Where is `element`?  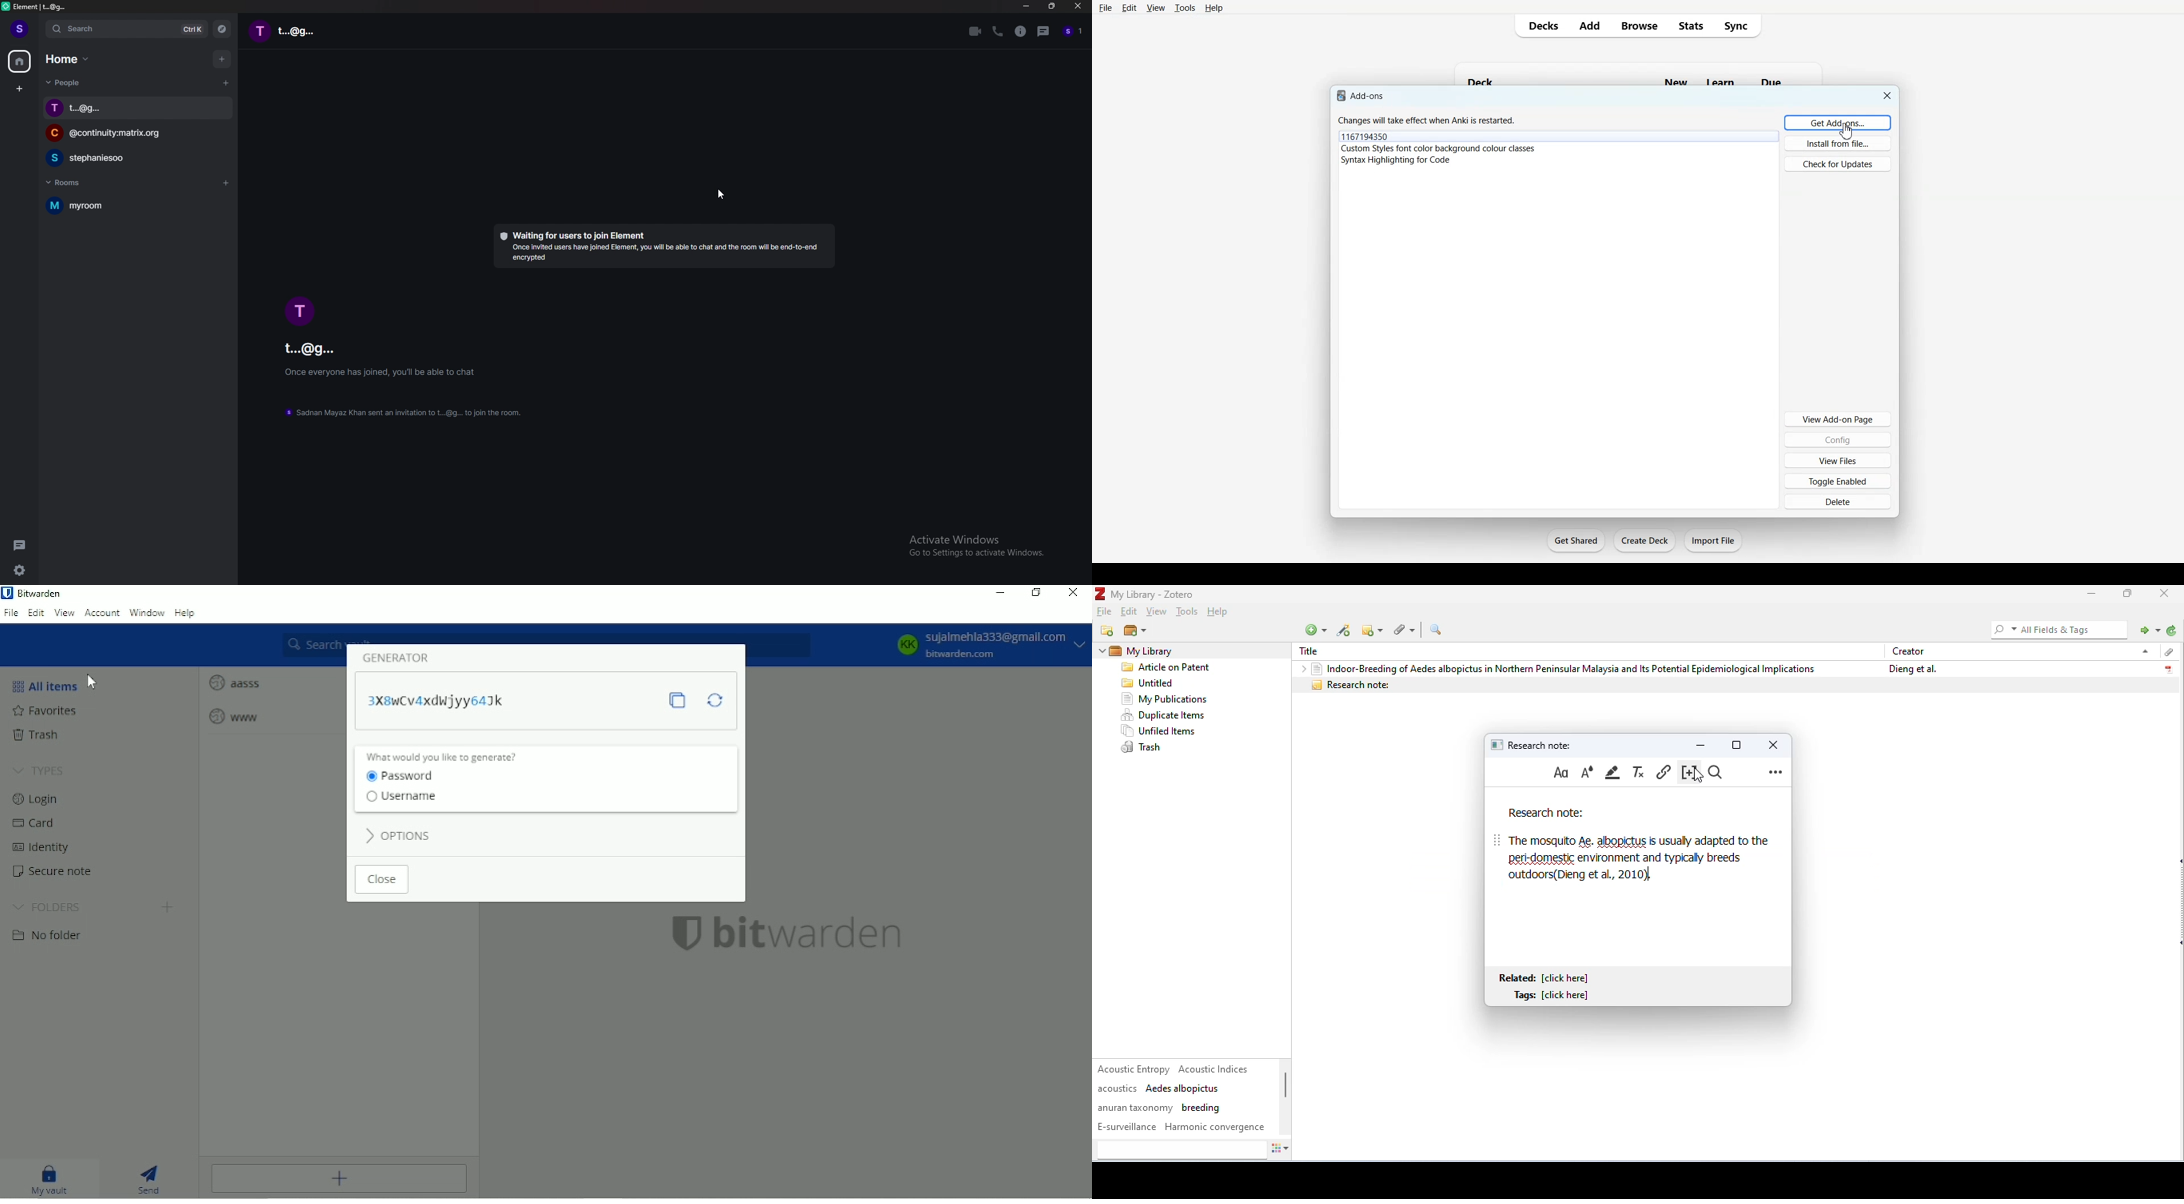
element is located at coordinates (47, 6).